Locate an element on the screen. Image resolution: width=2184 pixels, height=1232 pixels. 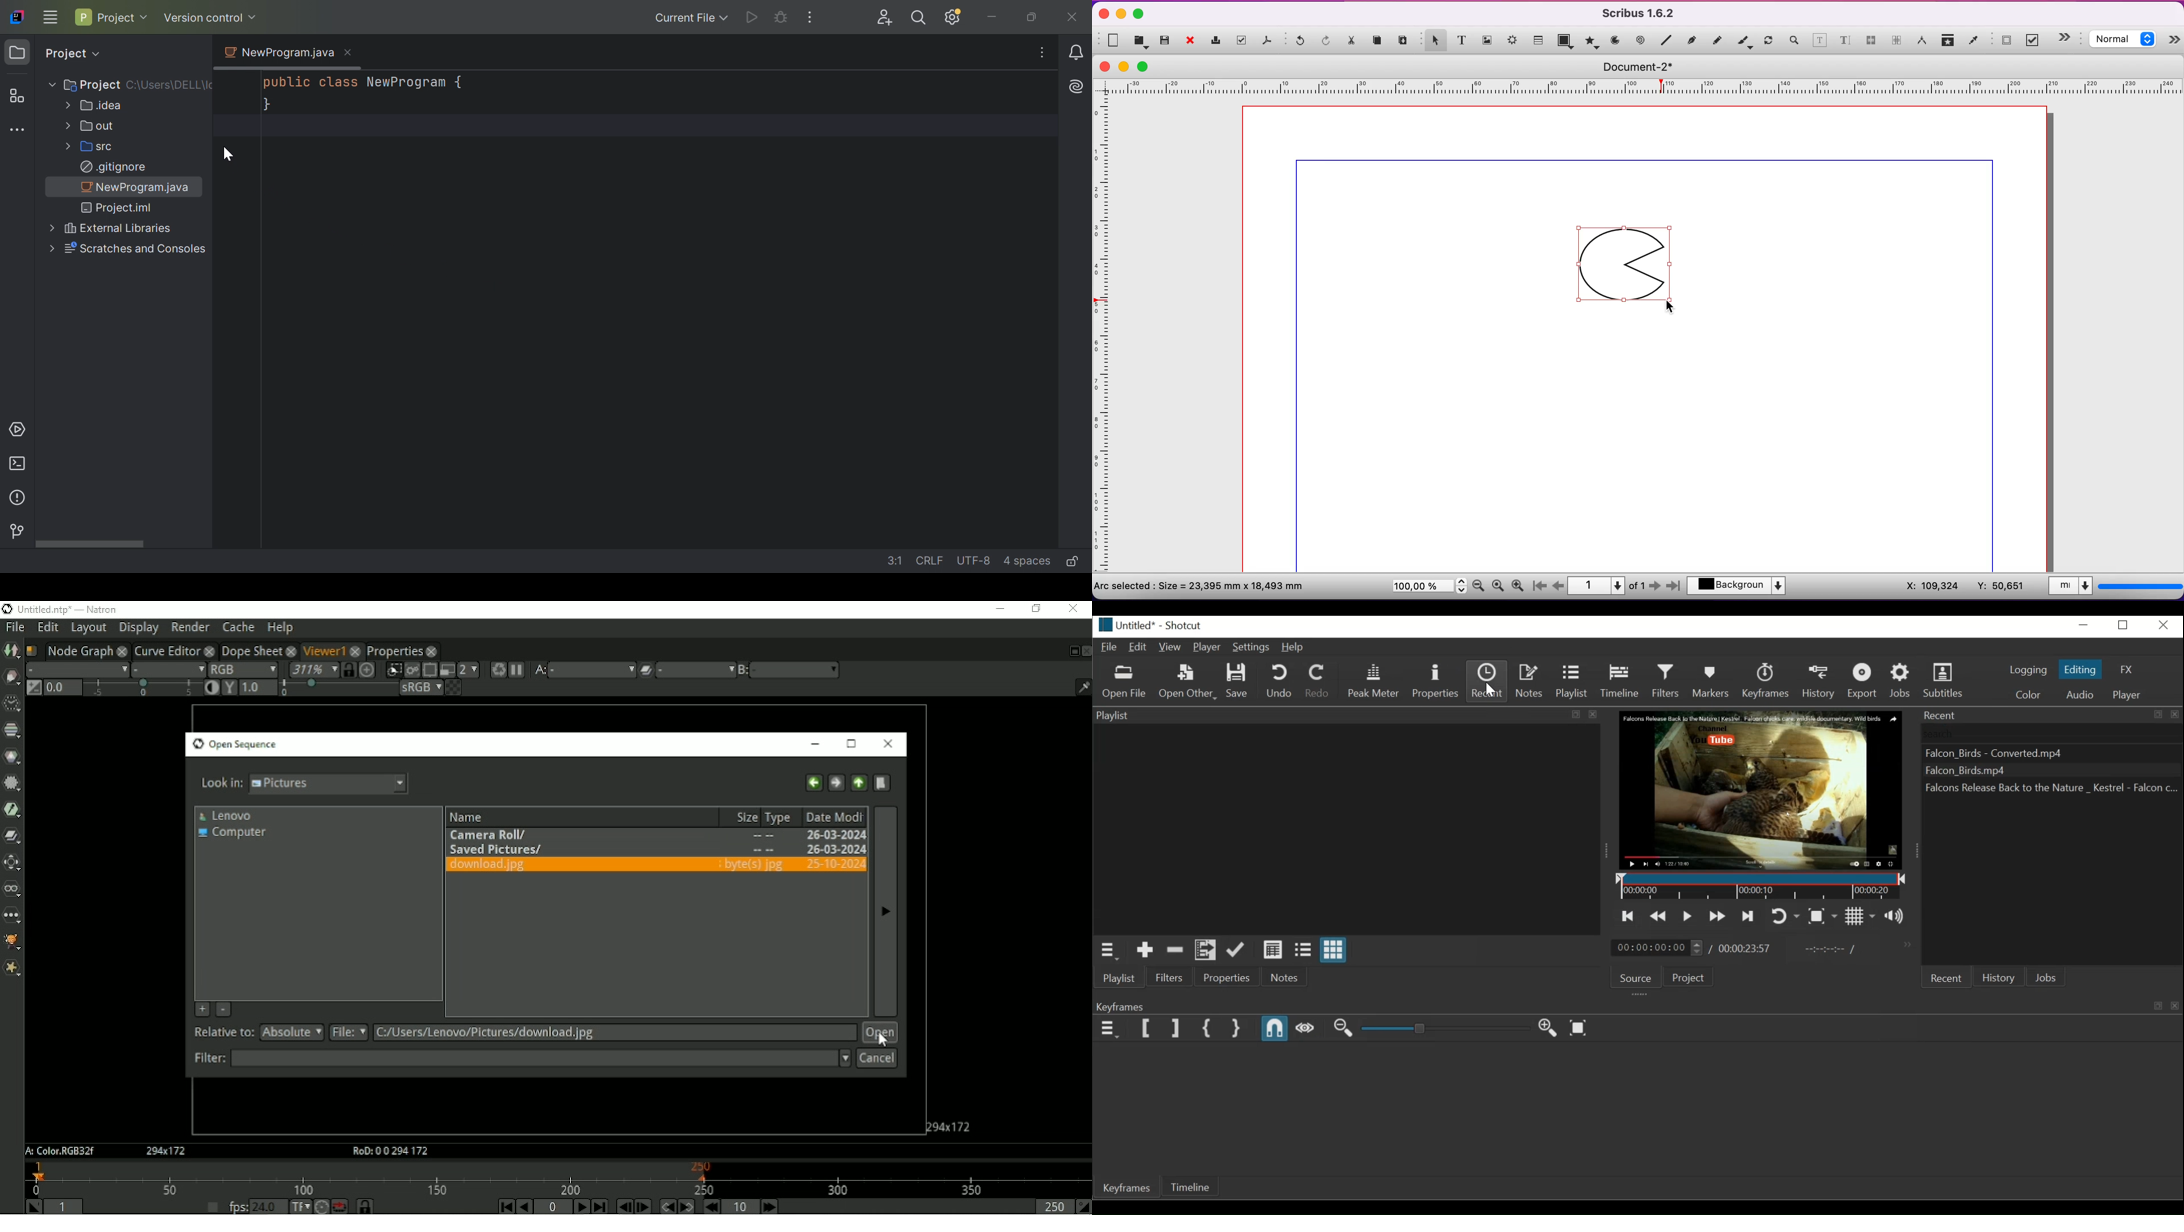
copy item properties is located at coordinates (1949, 42).